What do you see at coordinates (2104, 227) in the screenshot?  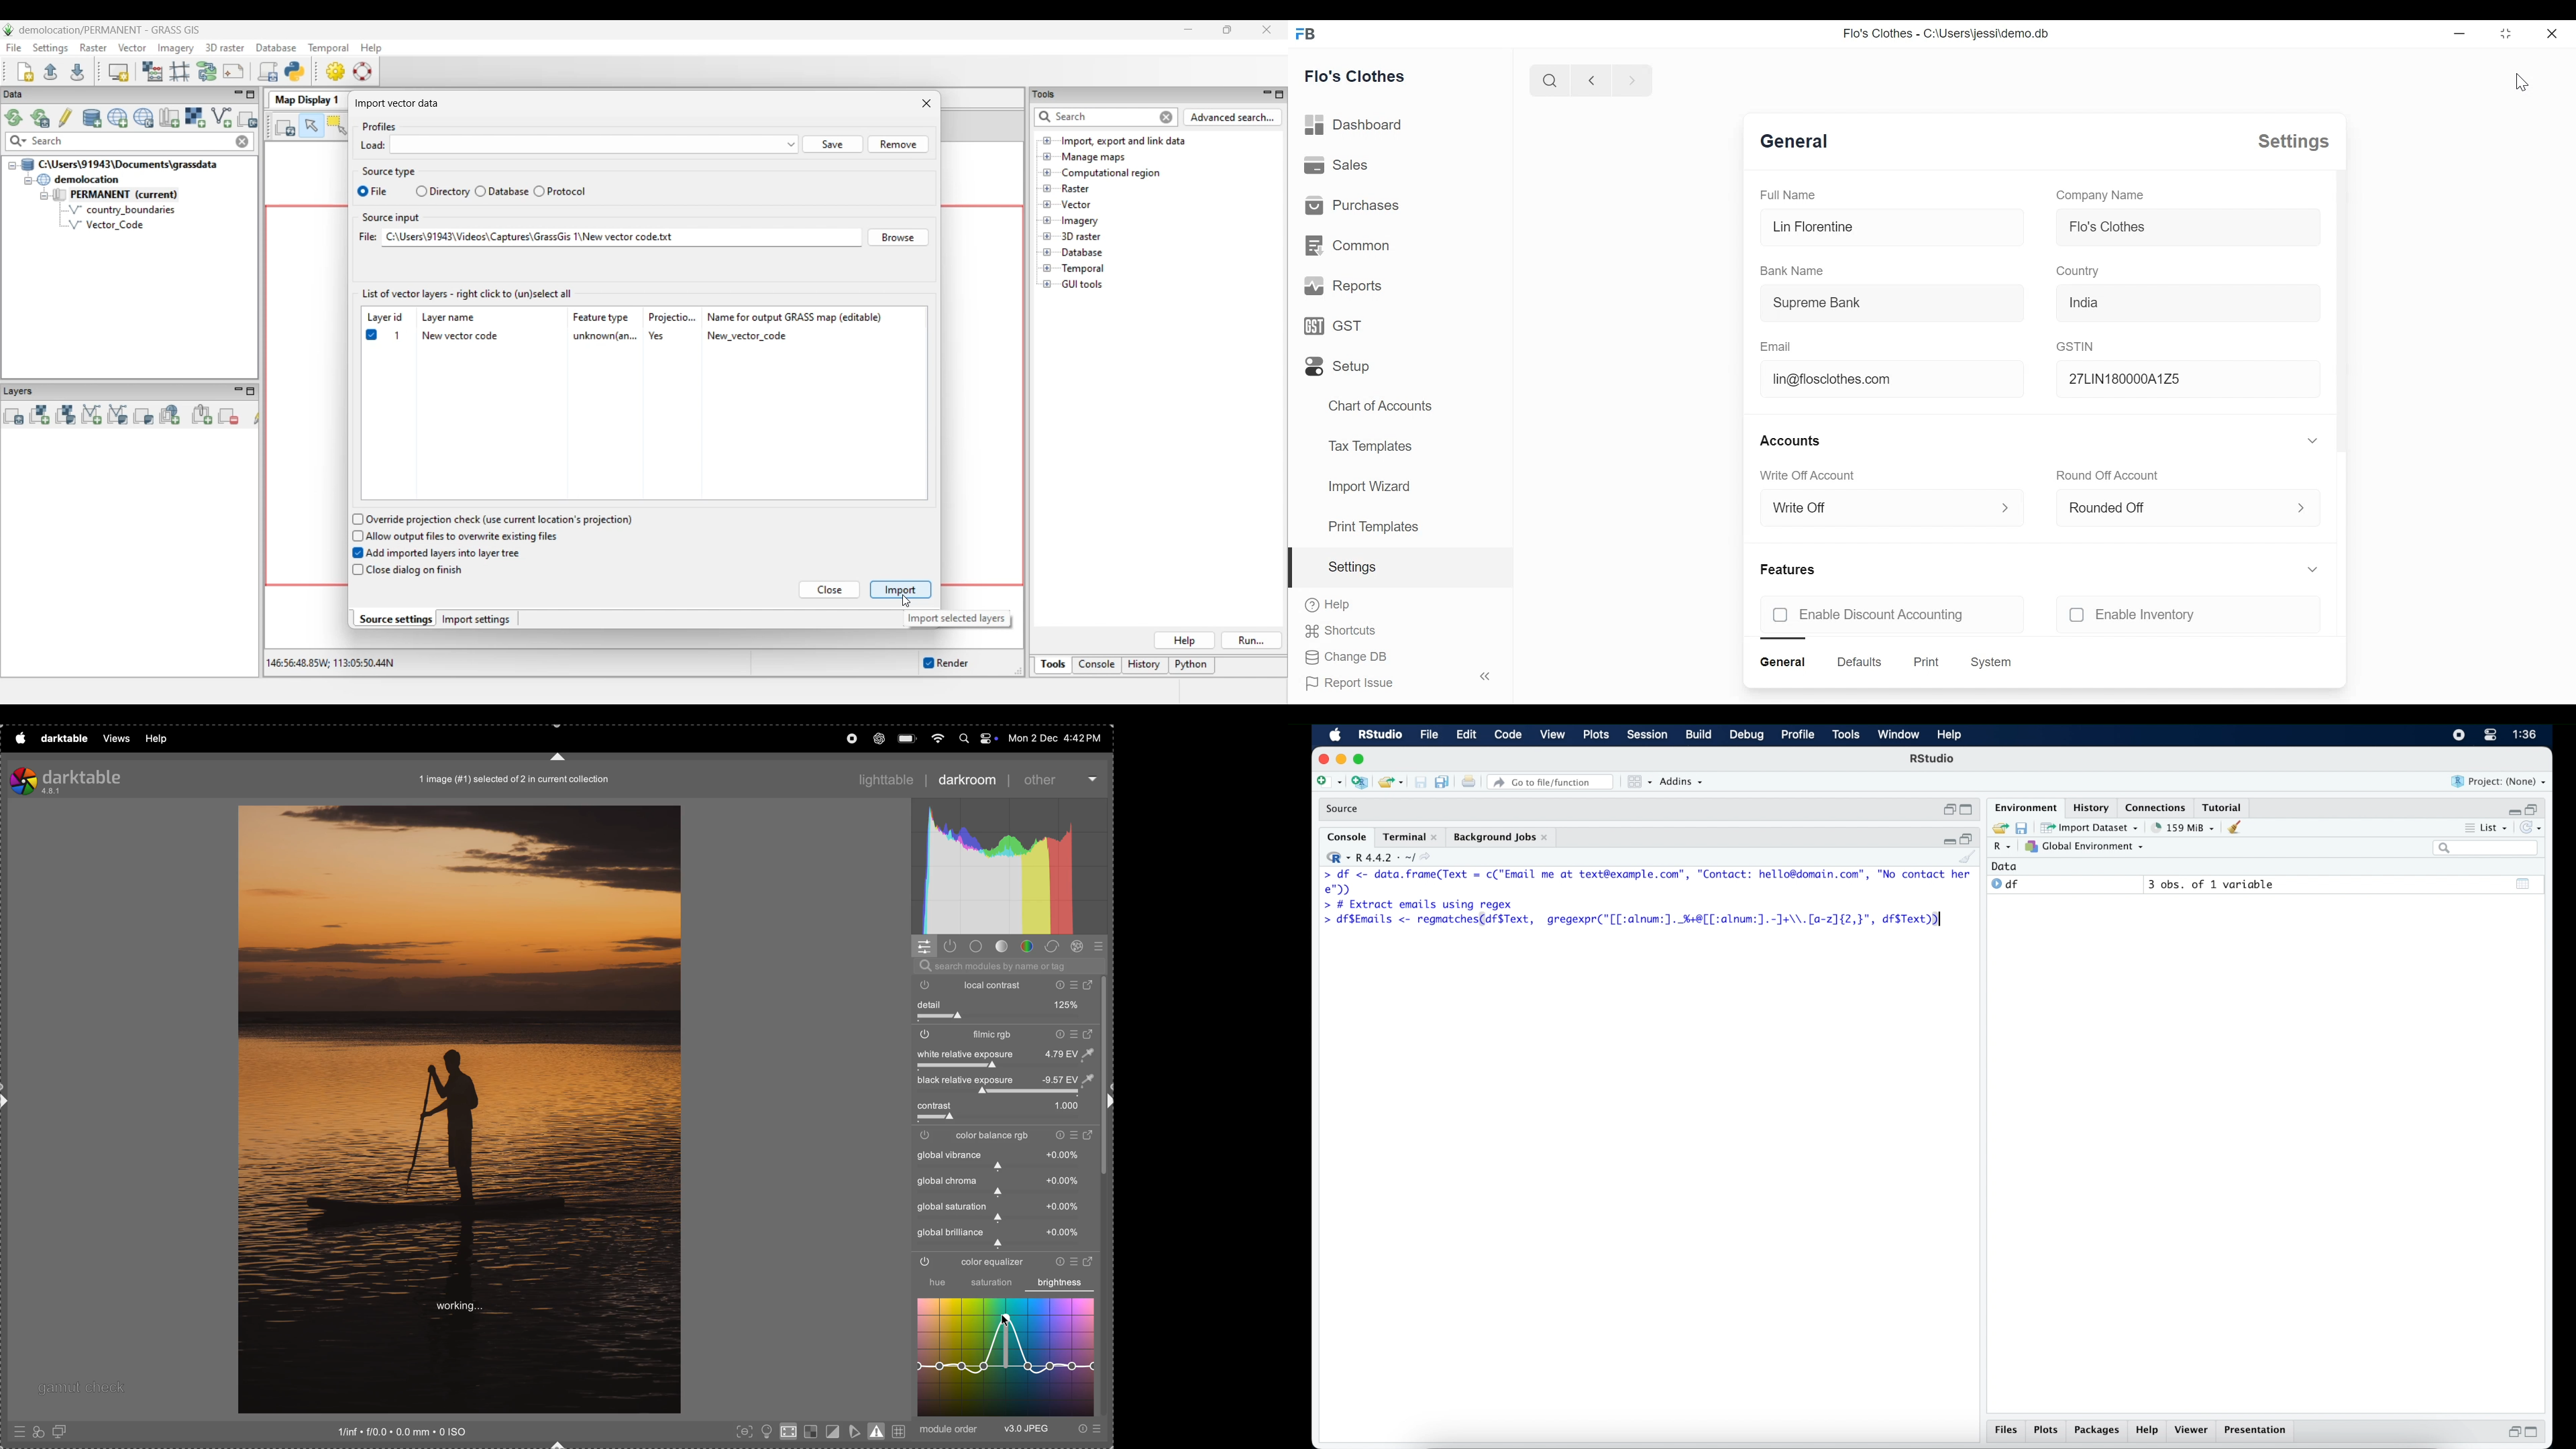 I see `Flo's Clothes` at bounding box center [2104, 227].